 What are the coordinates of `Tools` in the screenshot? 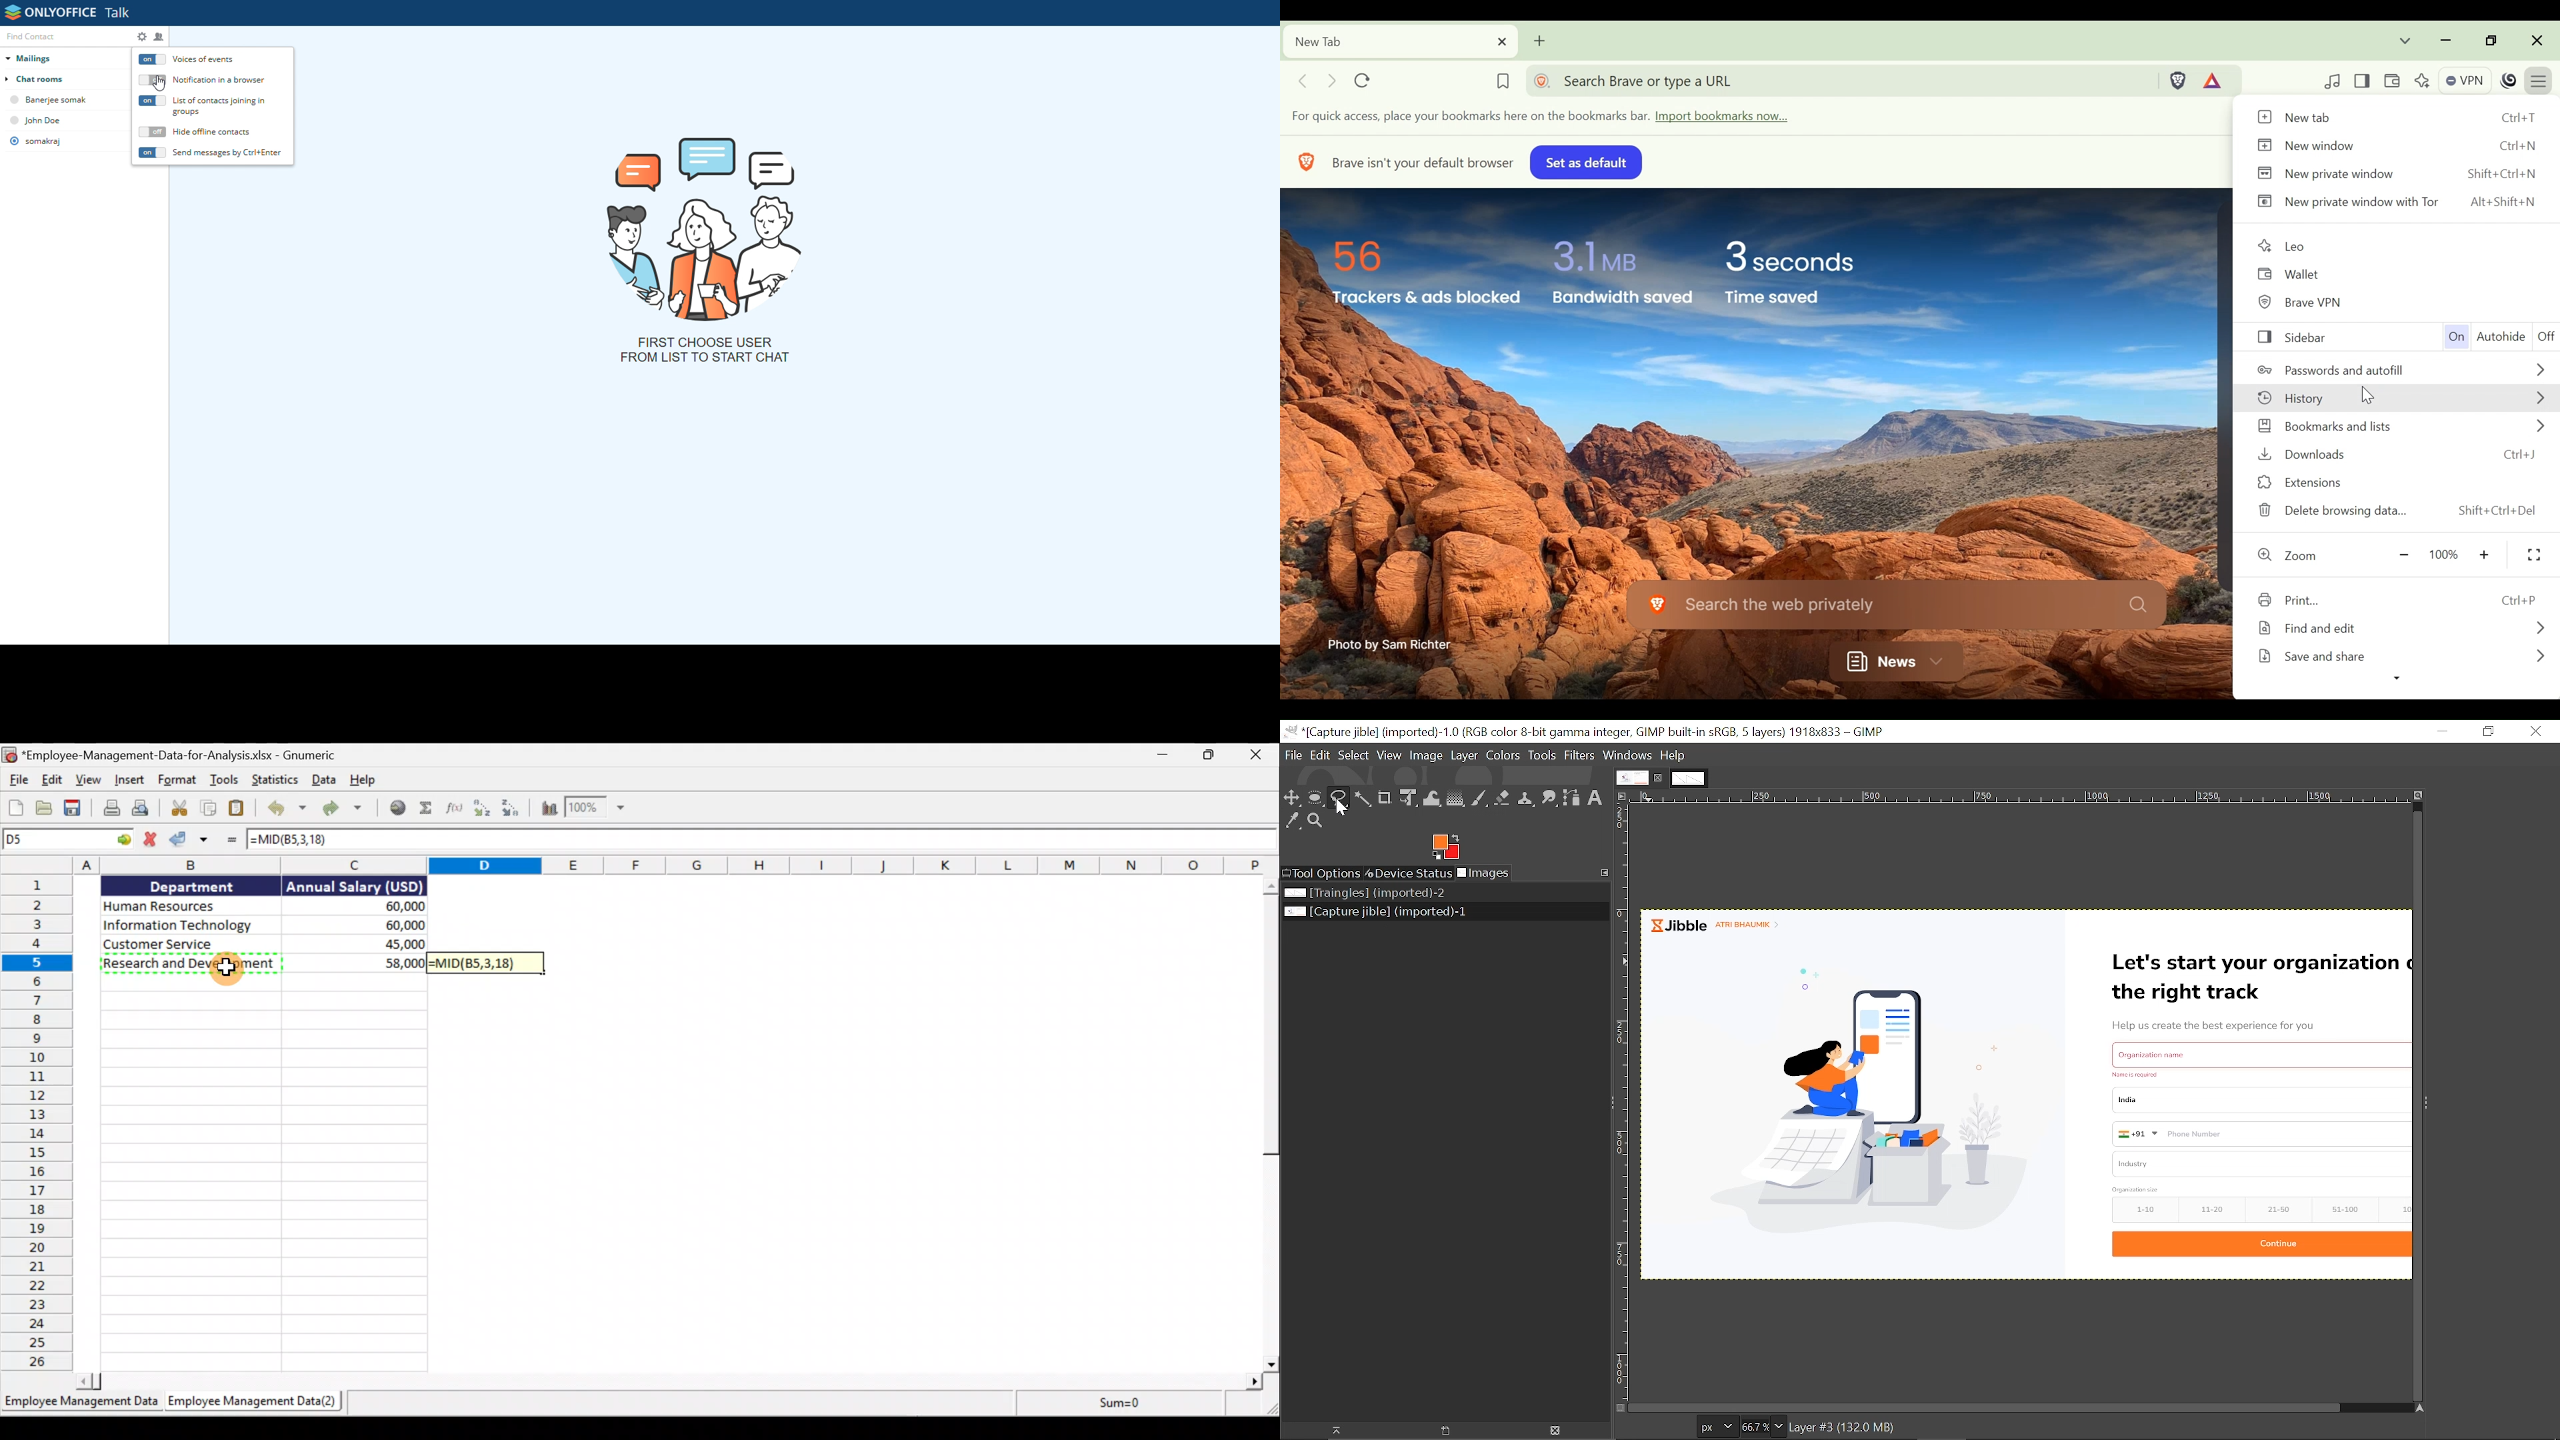 It's located at (226, 781).